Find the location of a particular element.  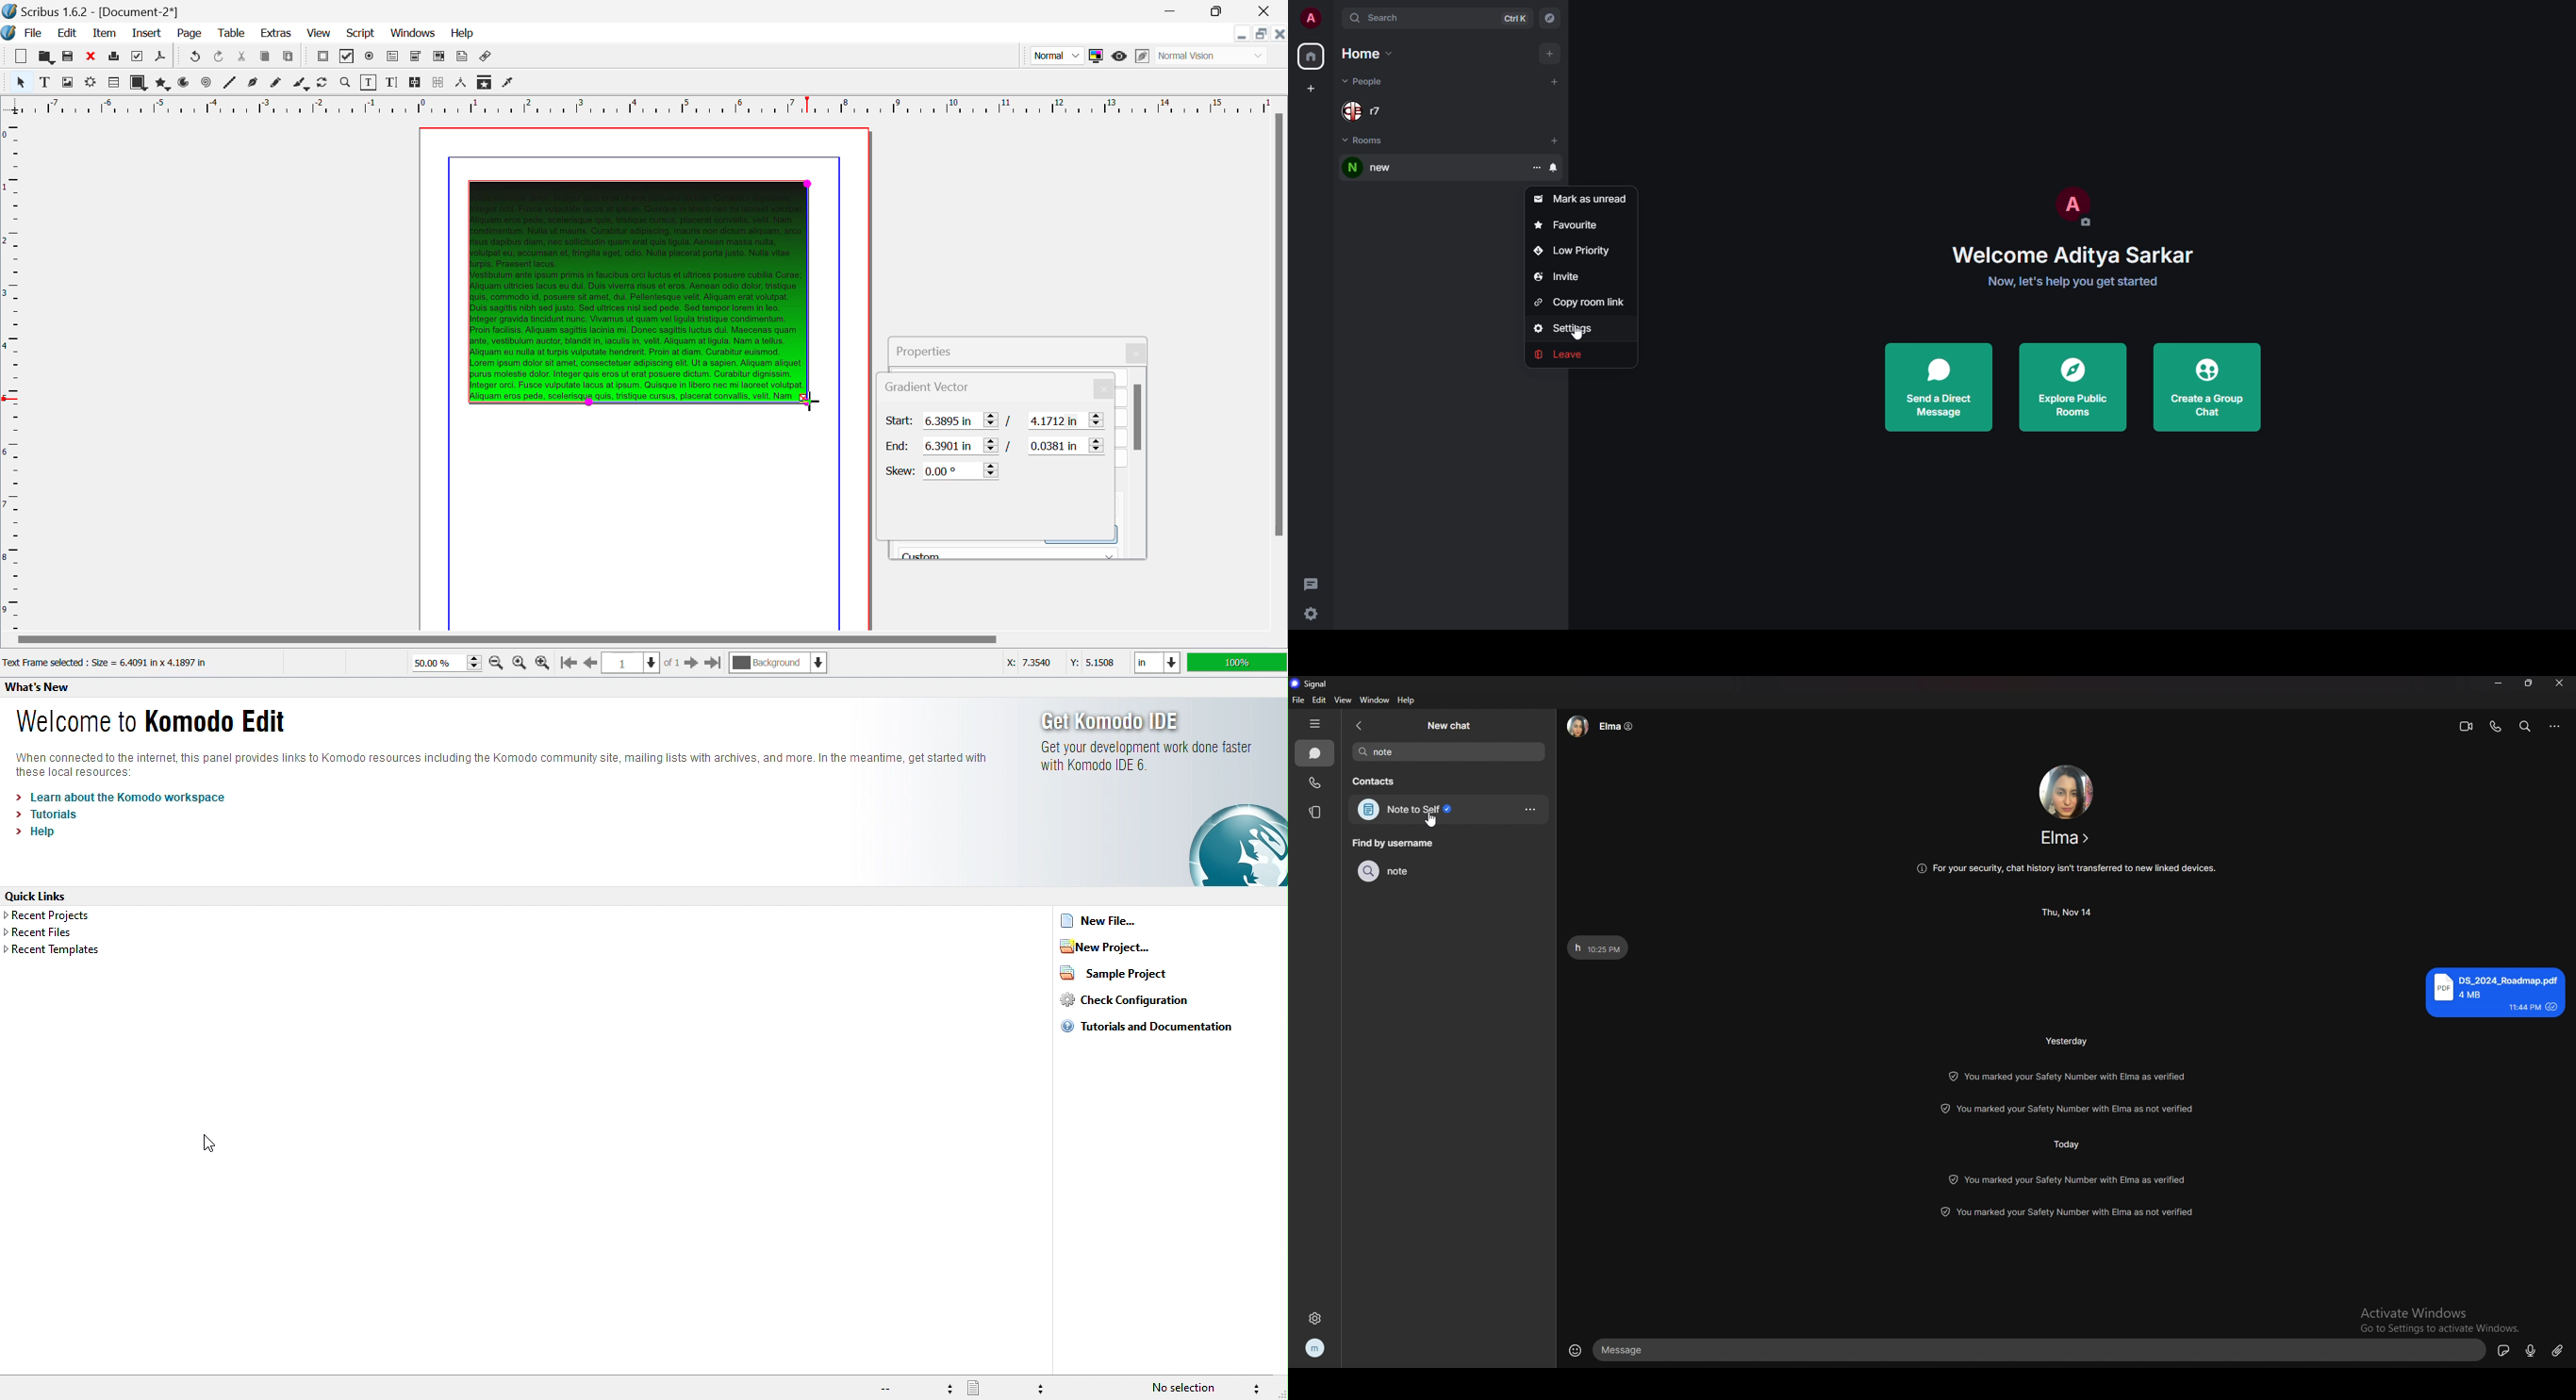

Table is located at coordinates (233, 34).